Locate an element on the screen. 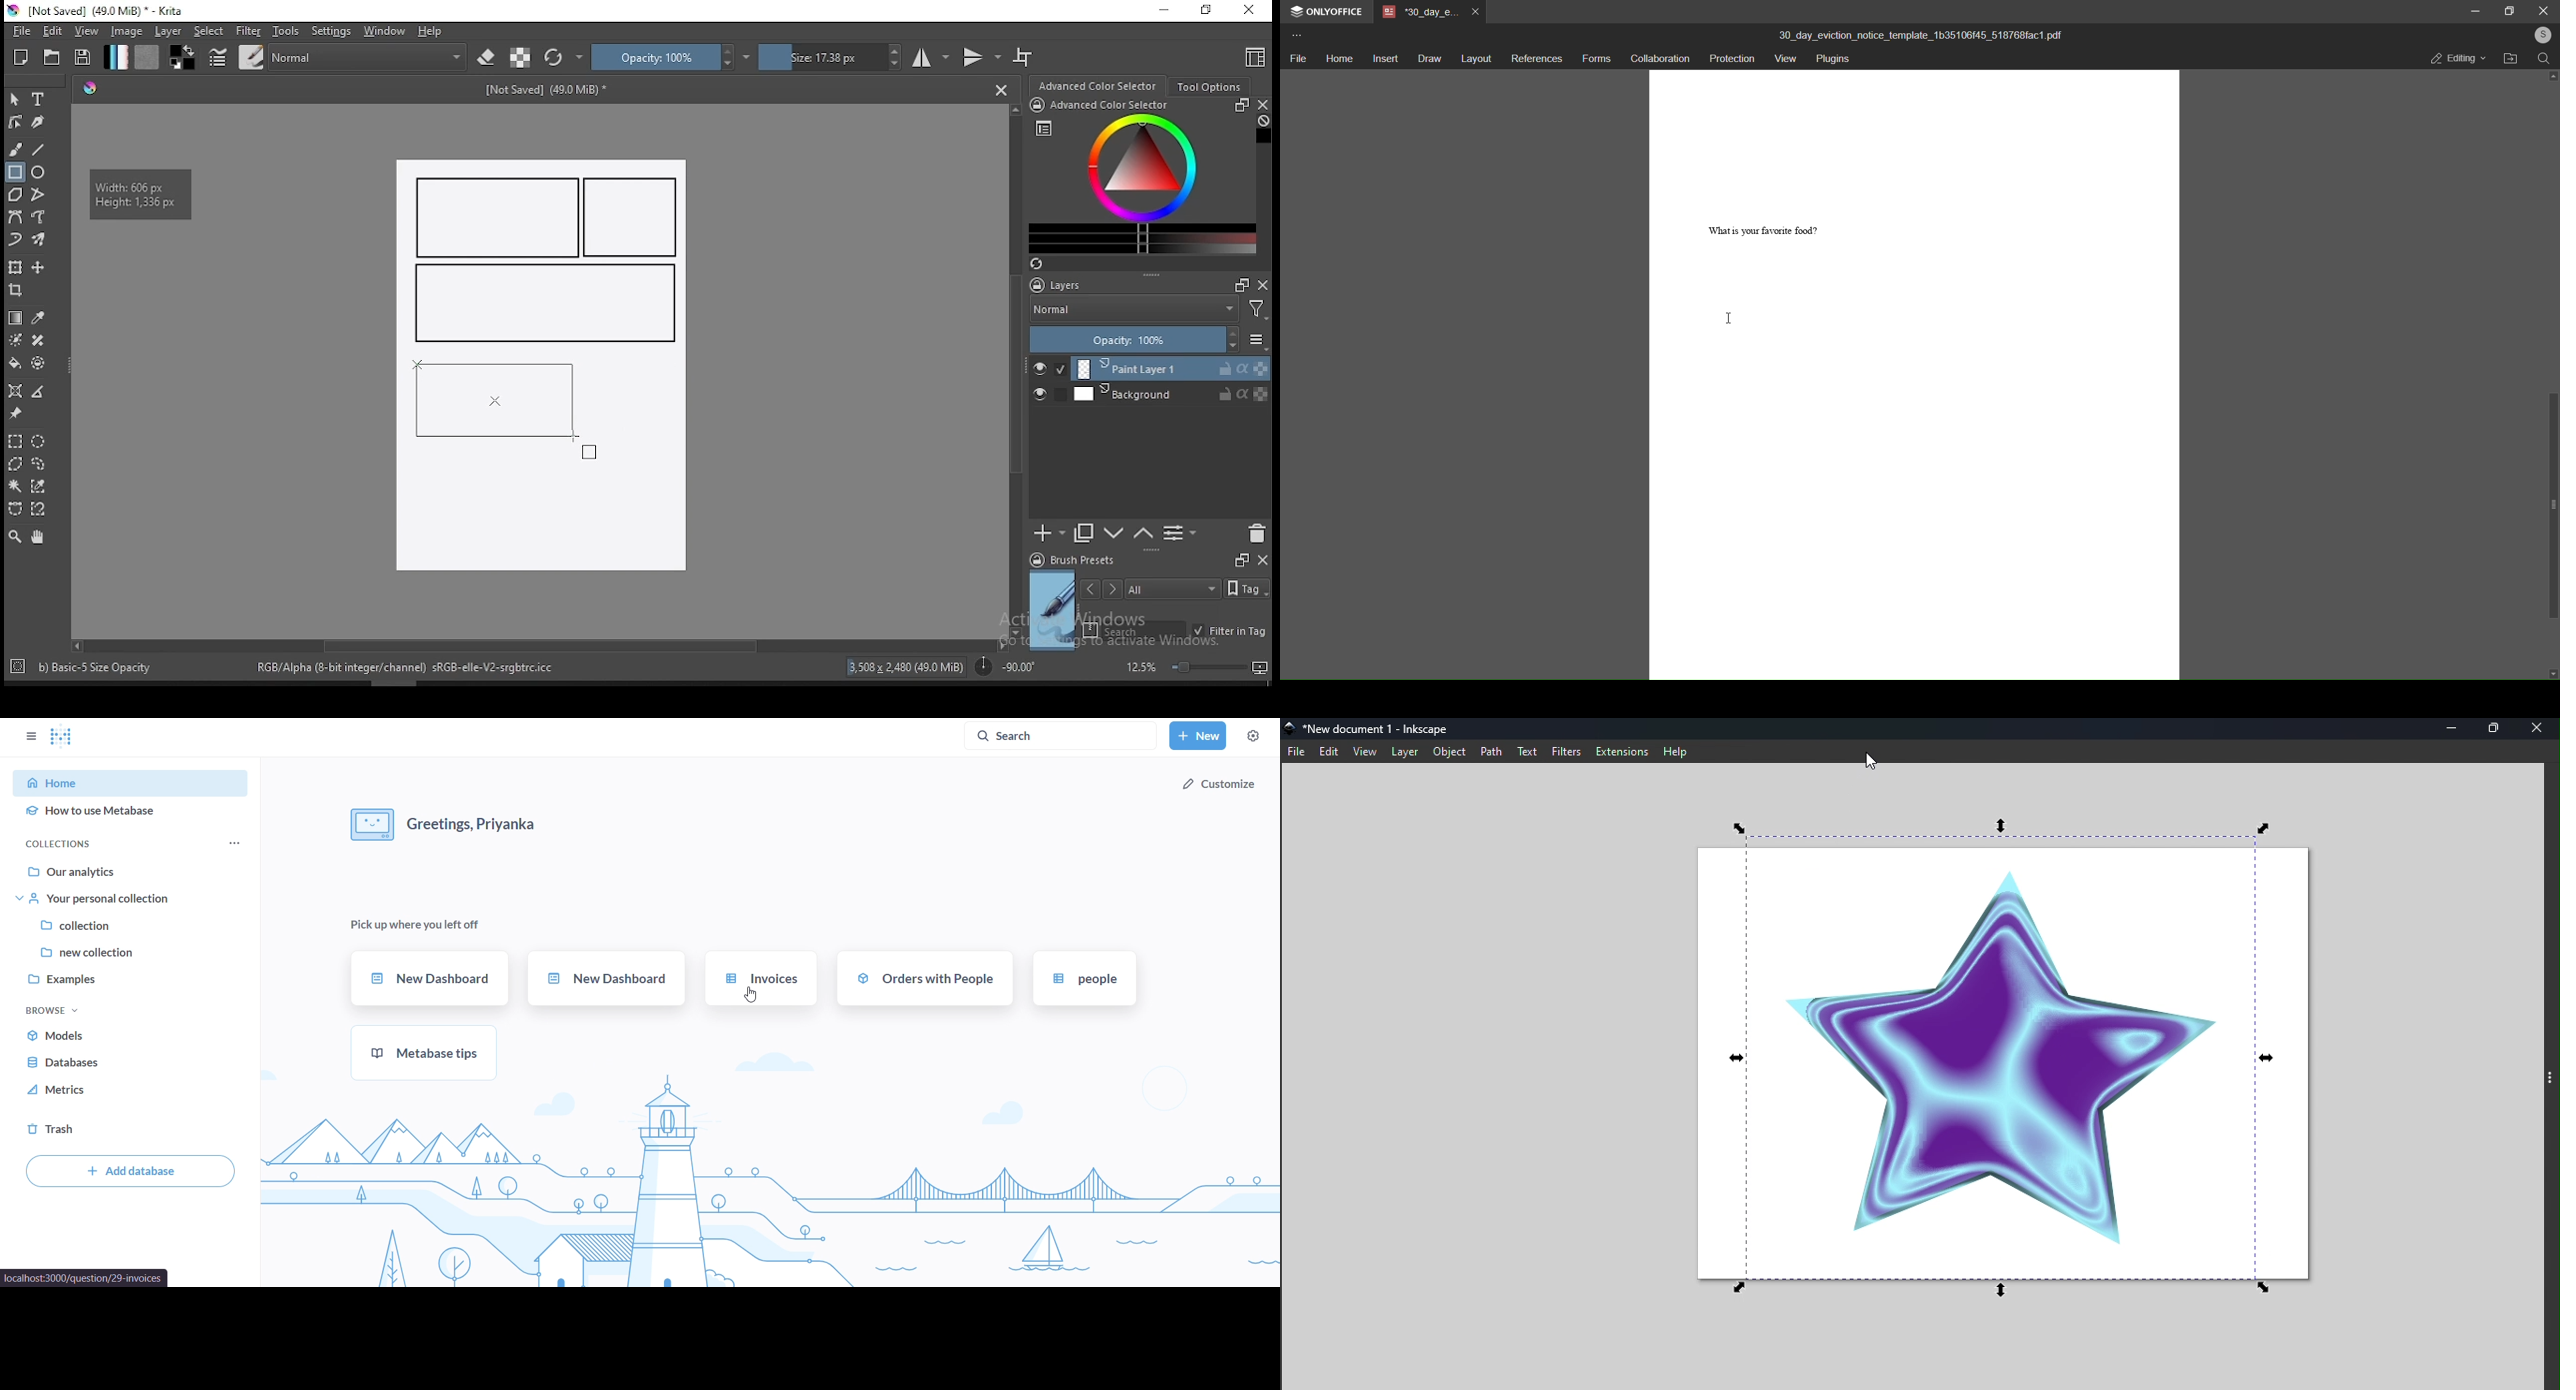 Image resolution: width=2576 pixels, height=1400 pixels. gradient tool is located at coordinates (16, 318).